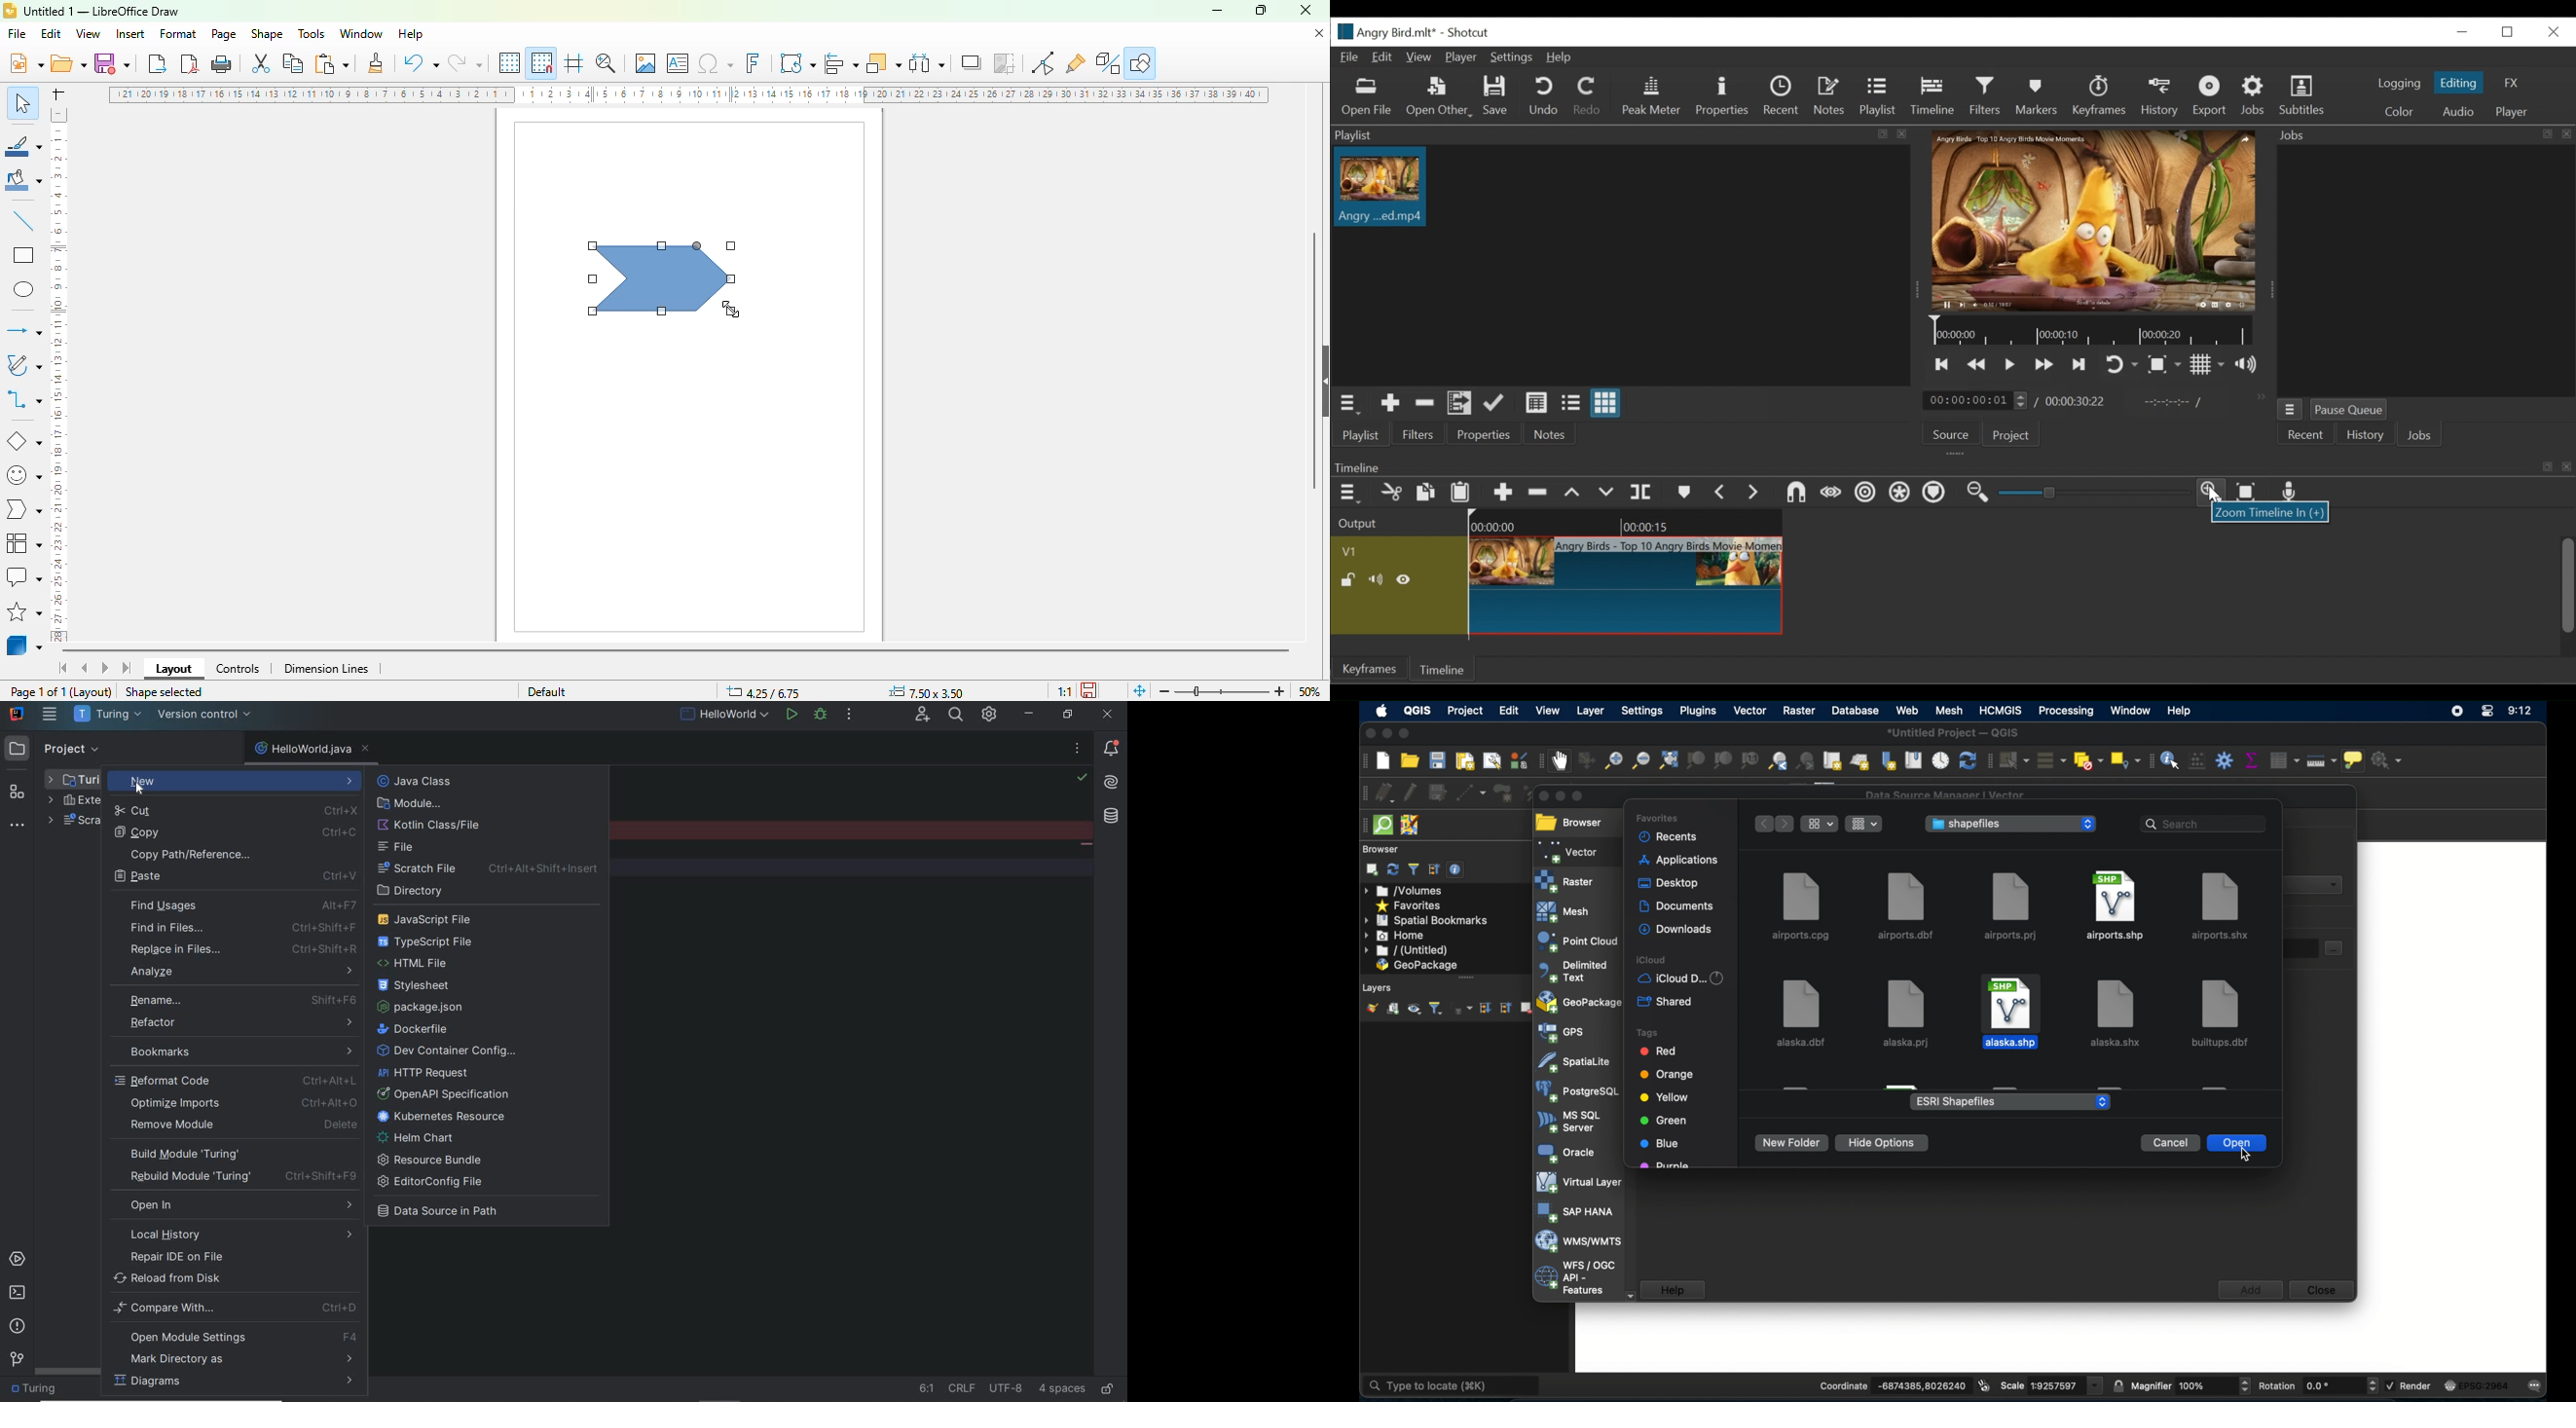 The height and width of the screenshot is (1428, 2576). What do you see at coordinates (2091, 494) in the screenshot?
I see `Zoom slider` at bounding box center [2091, 494].